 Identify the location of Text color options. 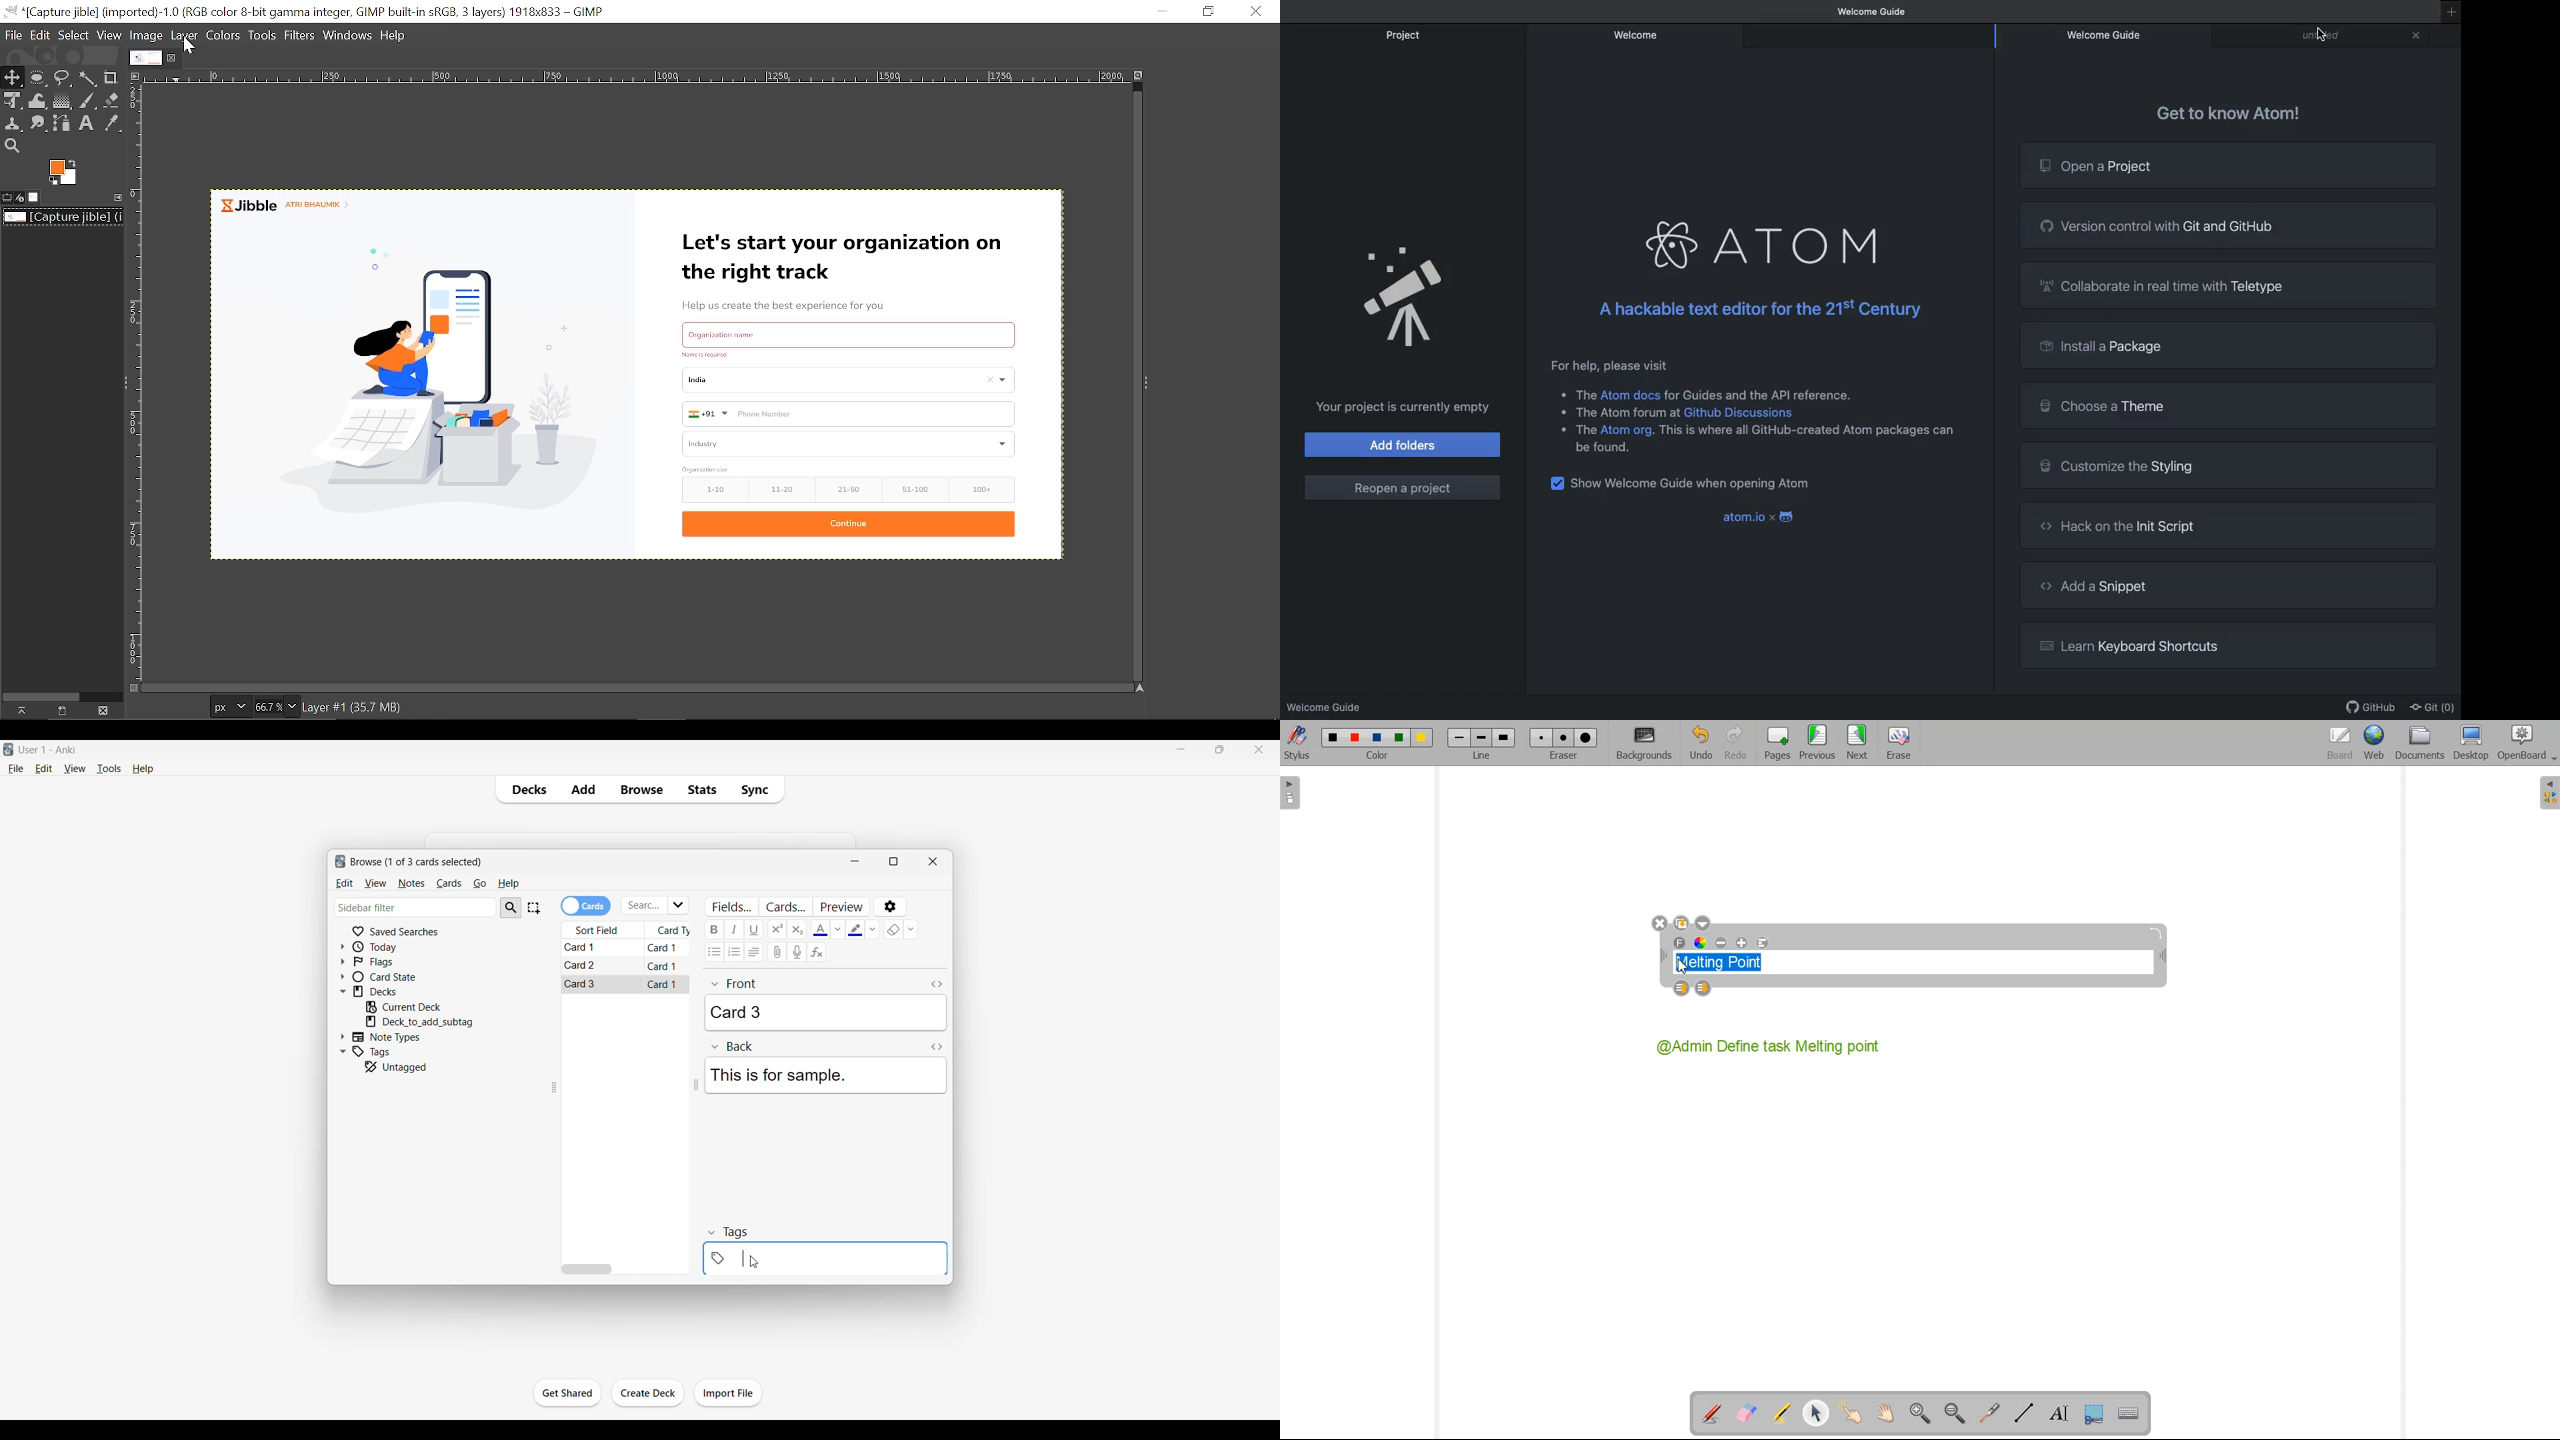
(837, 929).